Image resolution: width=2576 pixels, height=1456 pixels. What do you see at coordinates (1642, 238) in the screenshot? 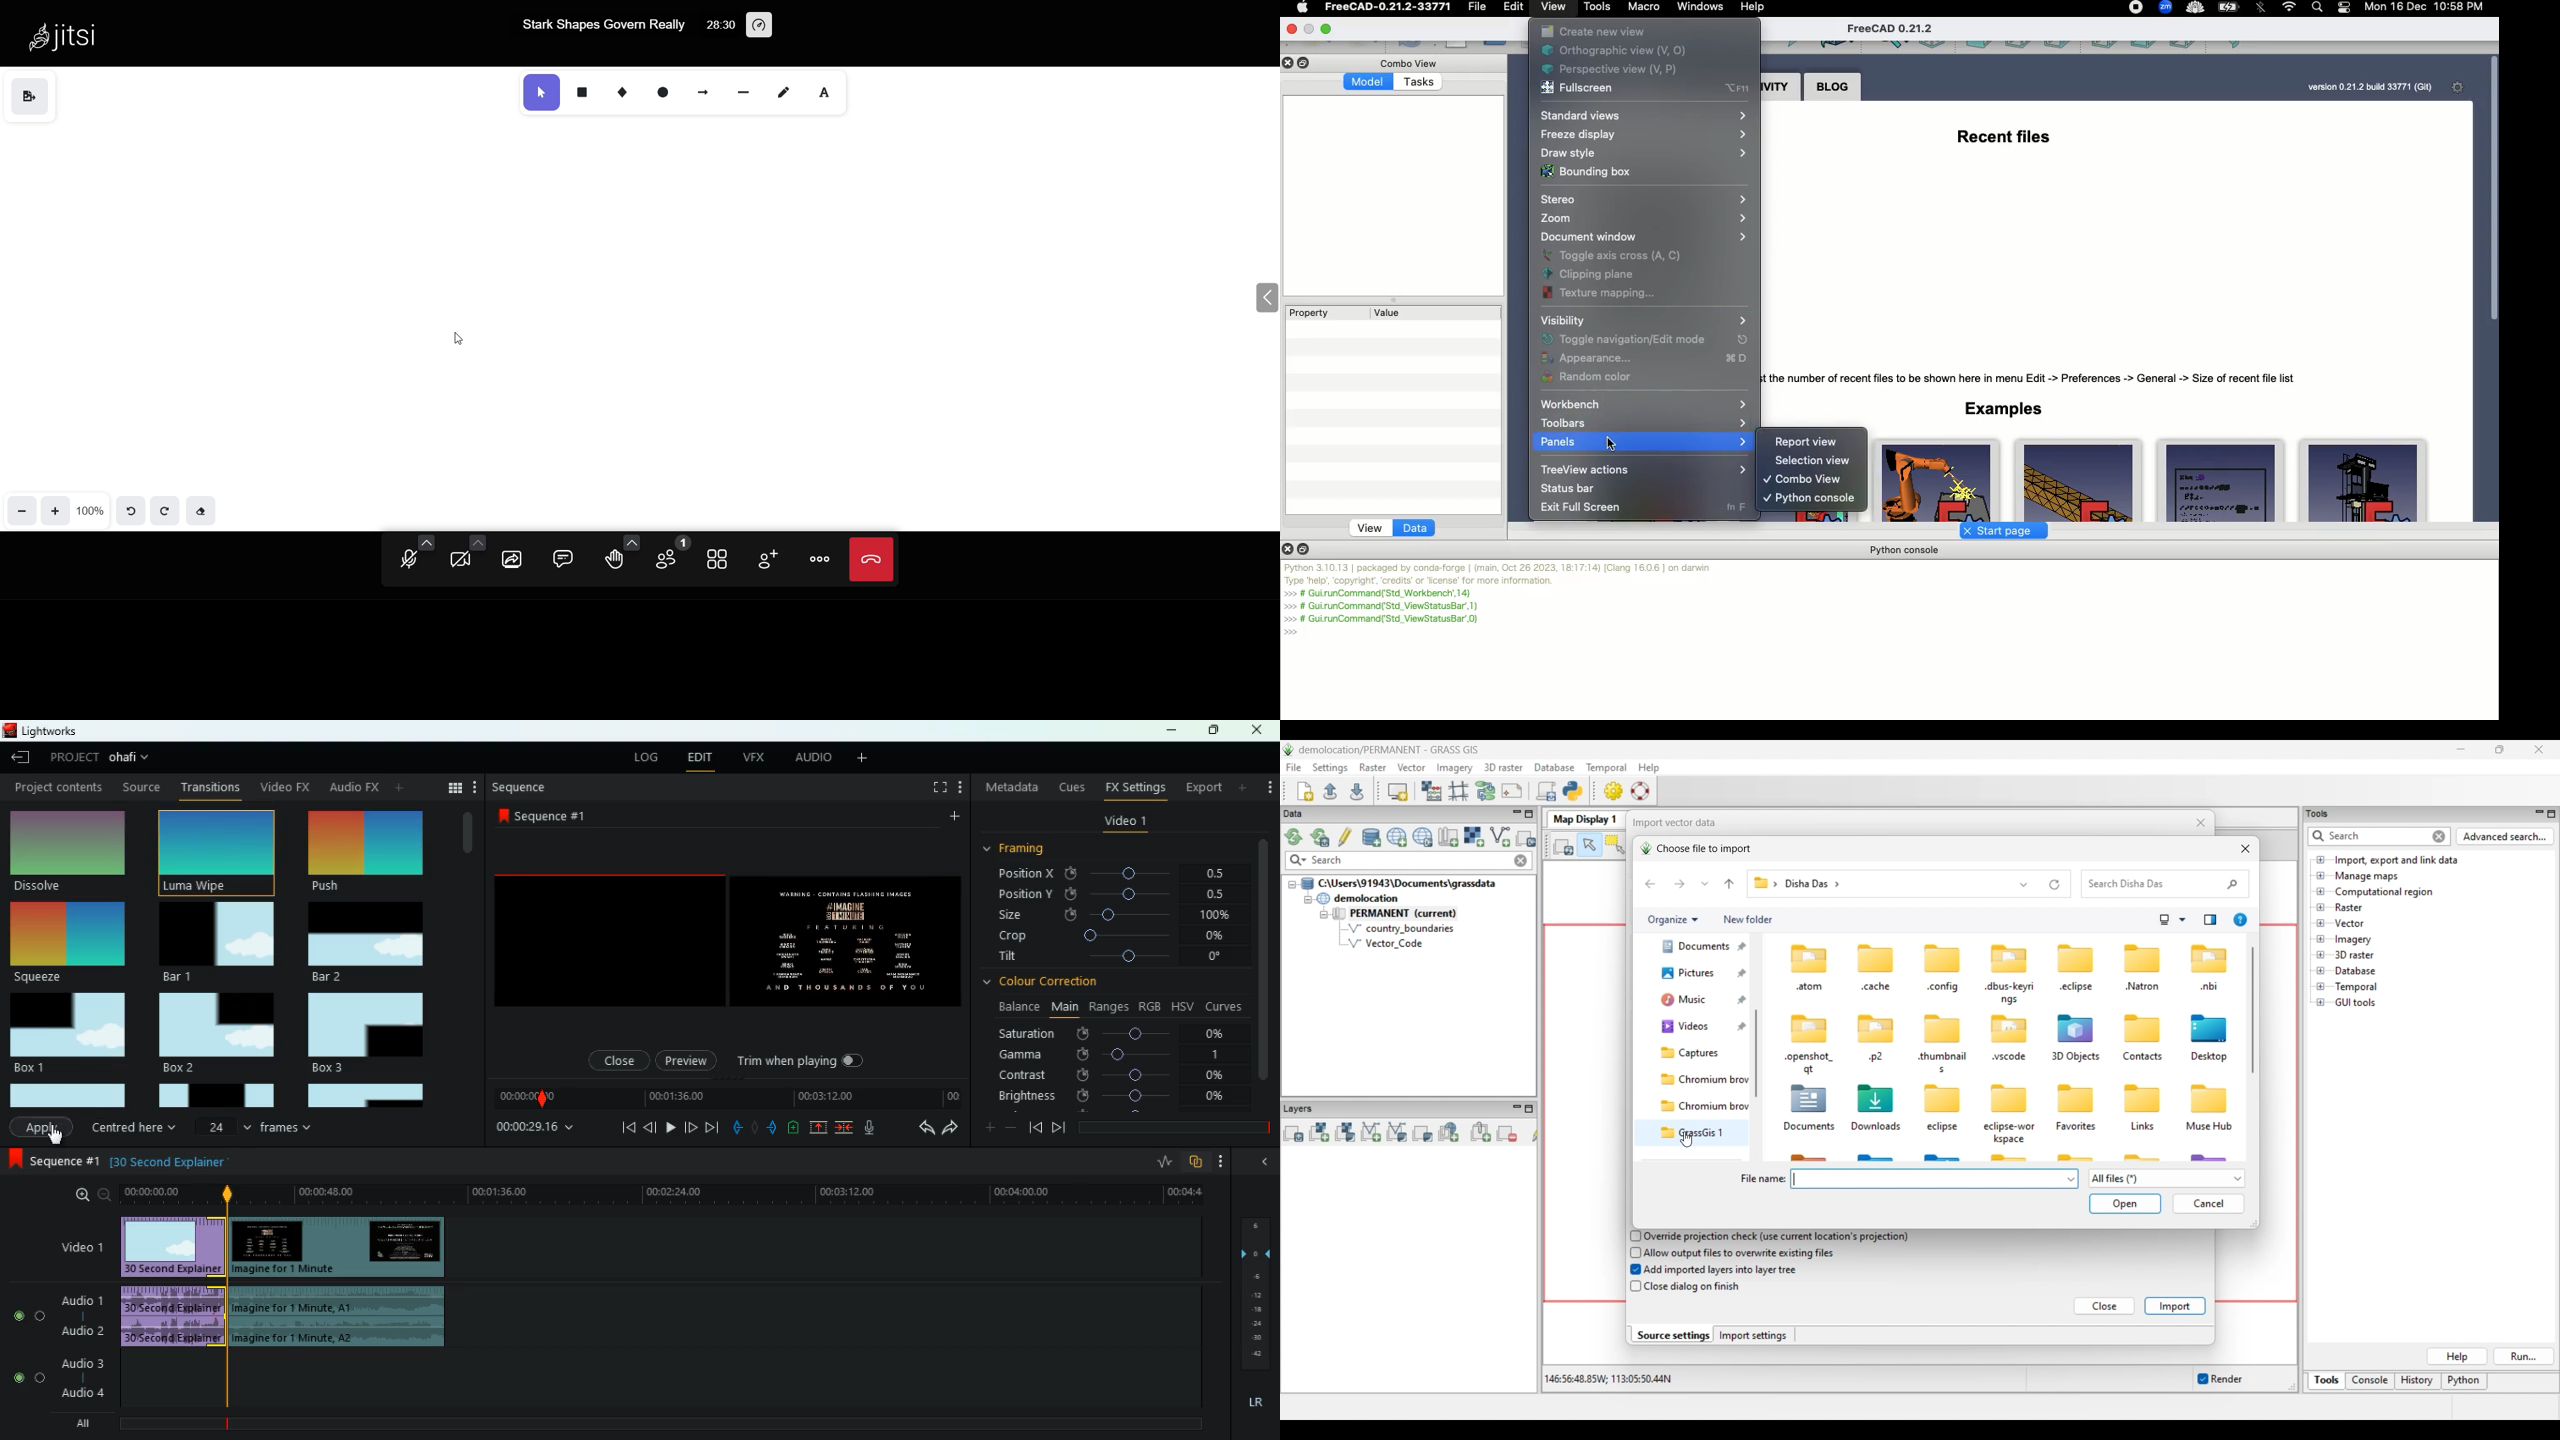
I see `Document window` at bounding box center [1642, 238].